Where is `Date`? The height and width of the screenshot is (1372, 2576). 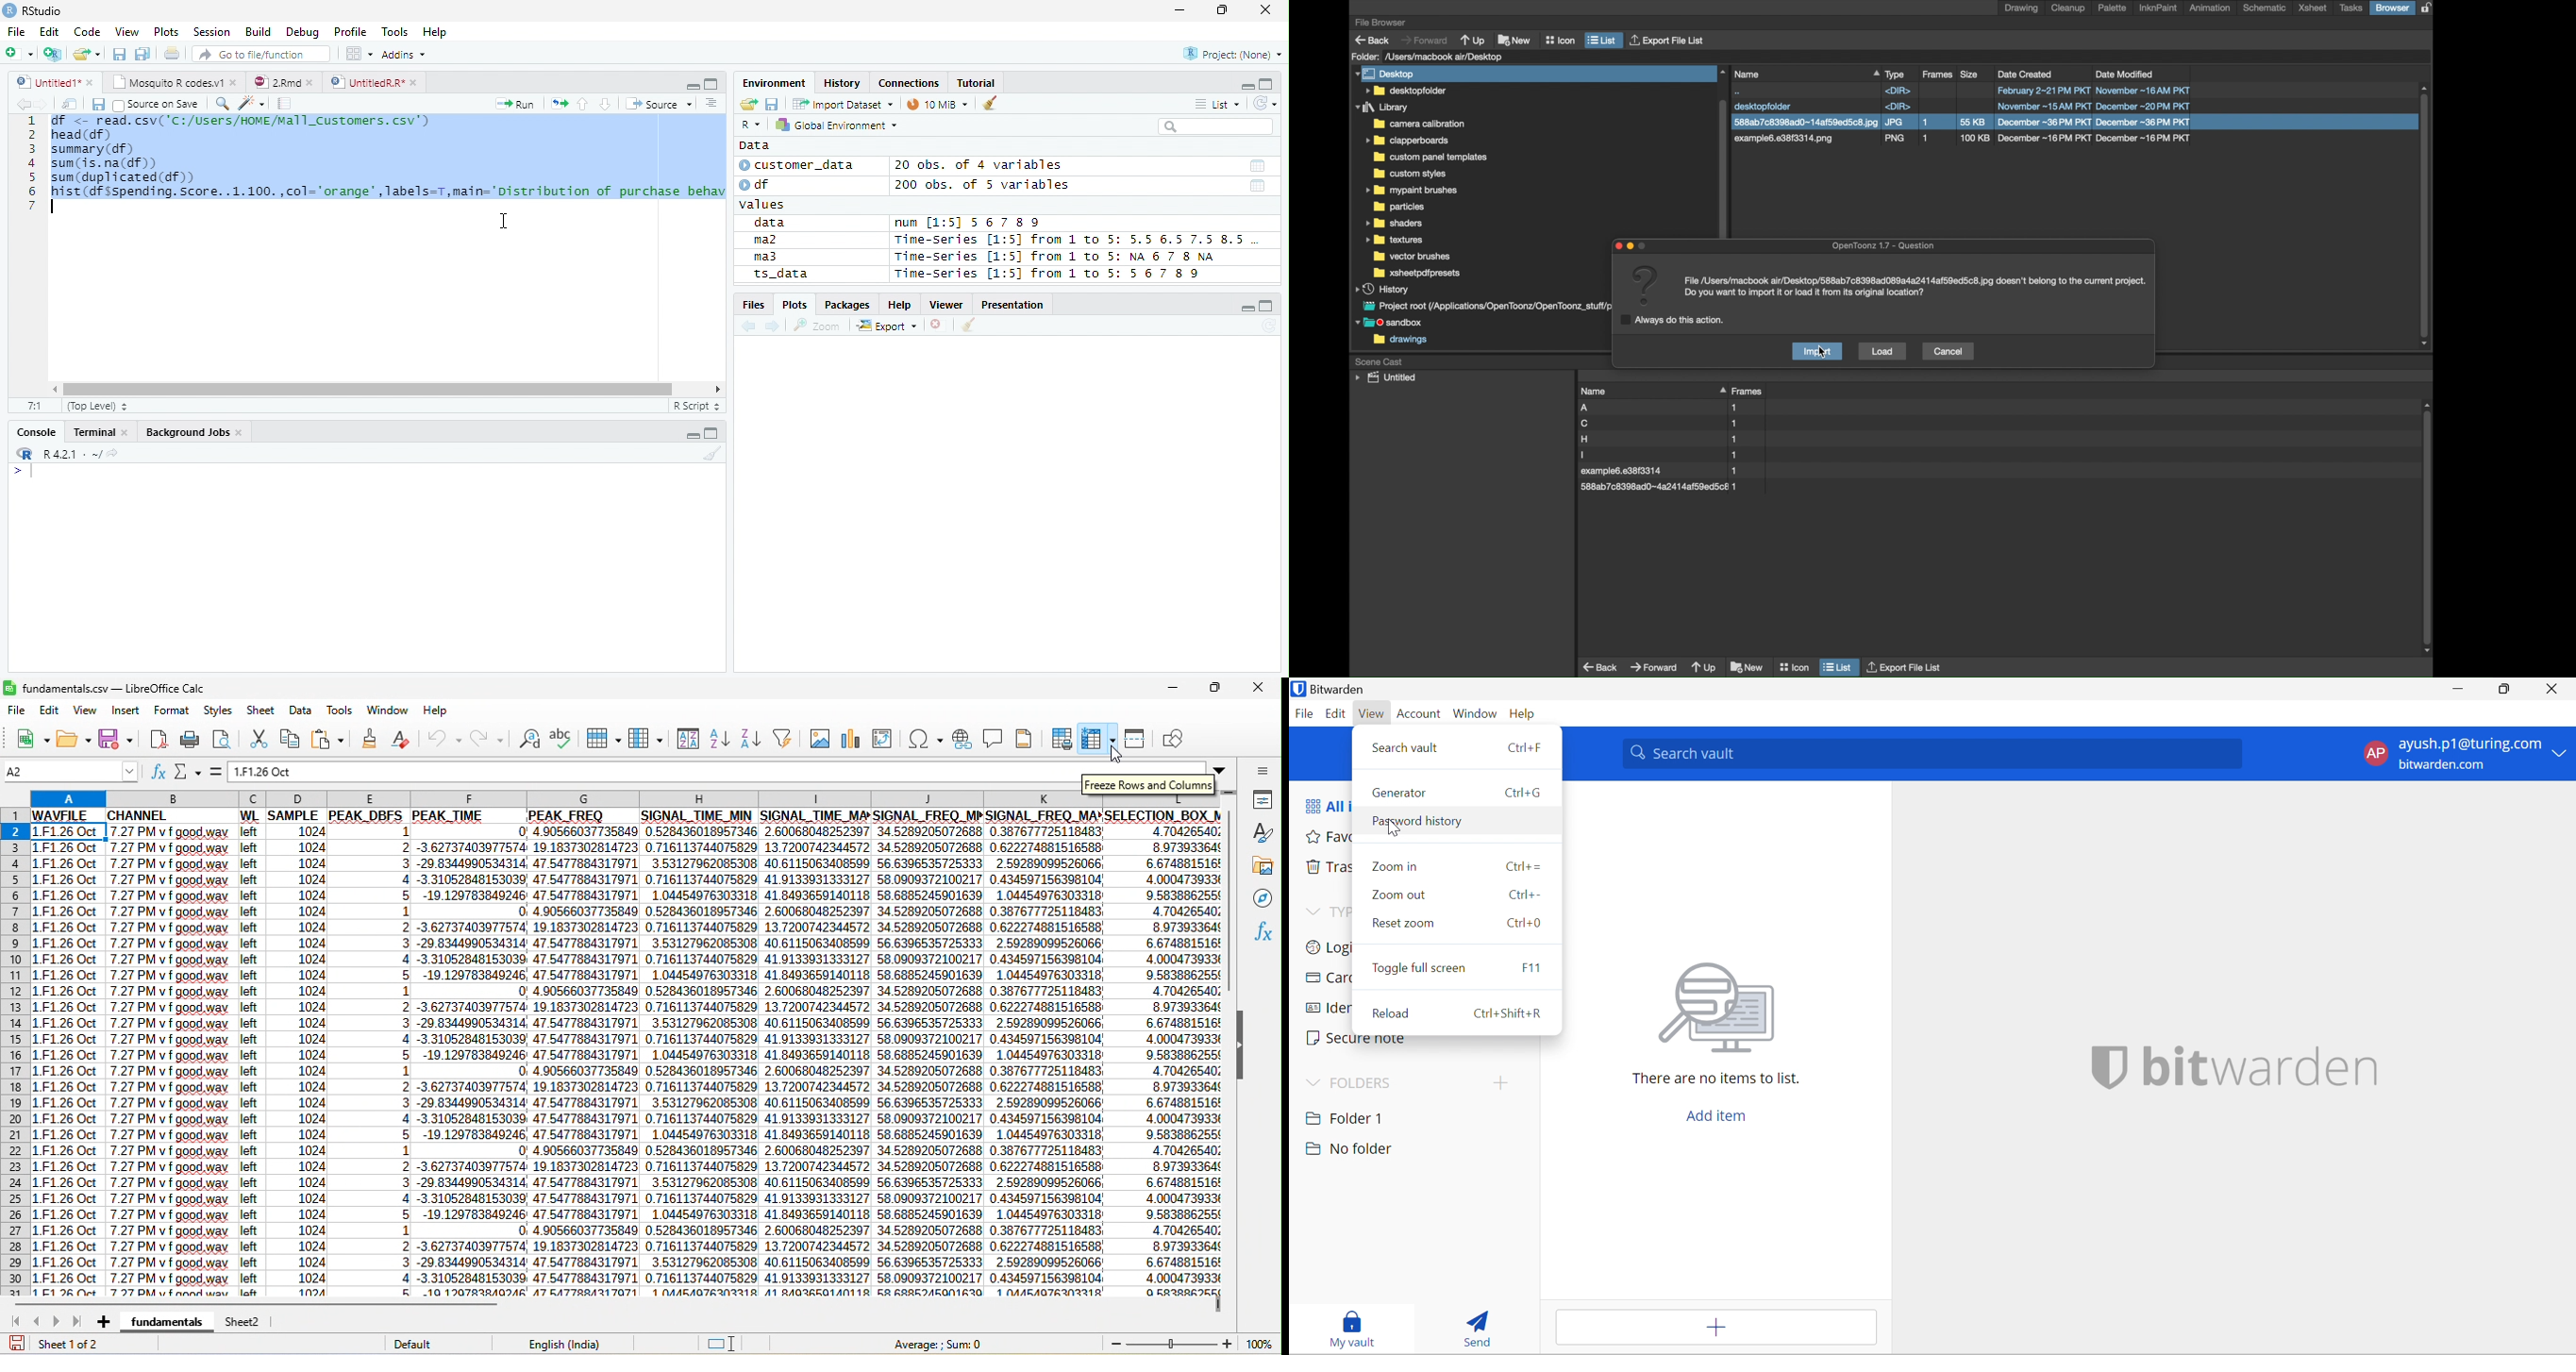 Date is located at coordinates (1256, 166).